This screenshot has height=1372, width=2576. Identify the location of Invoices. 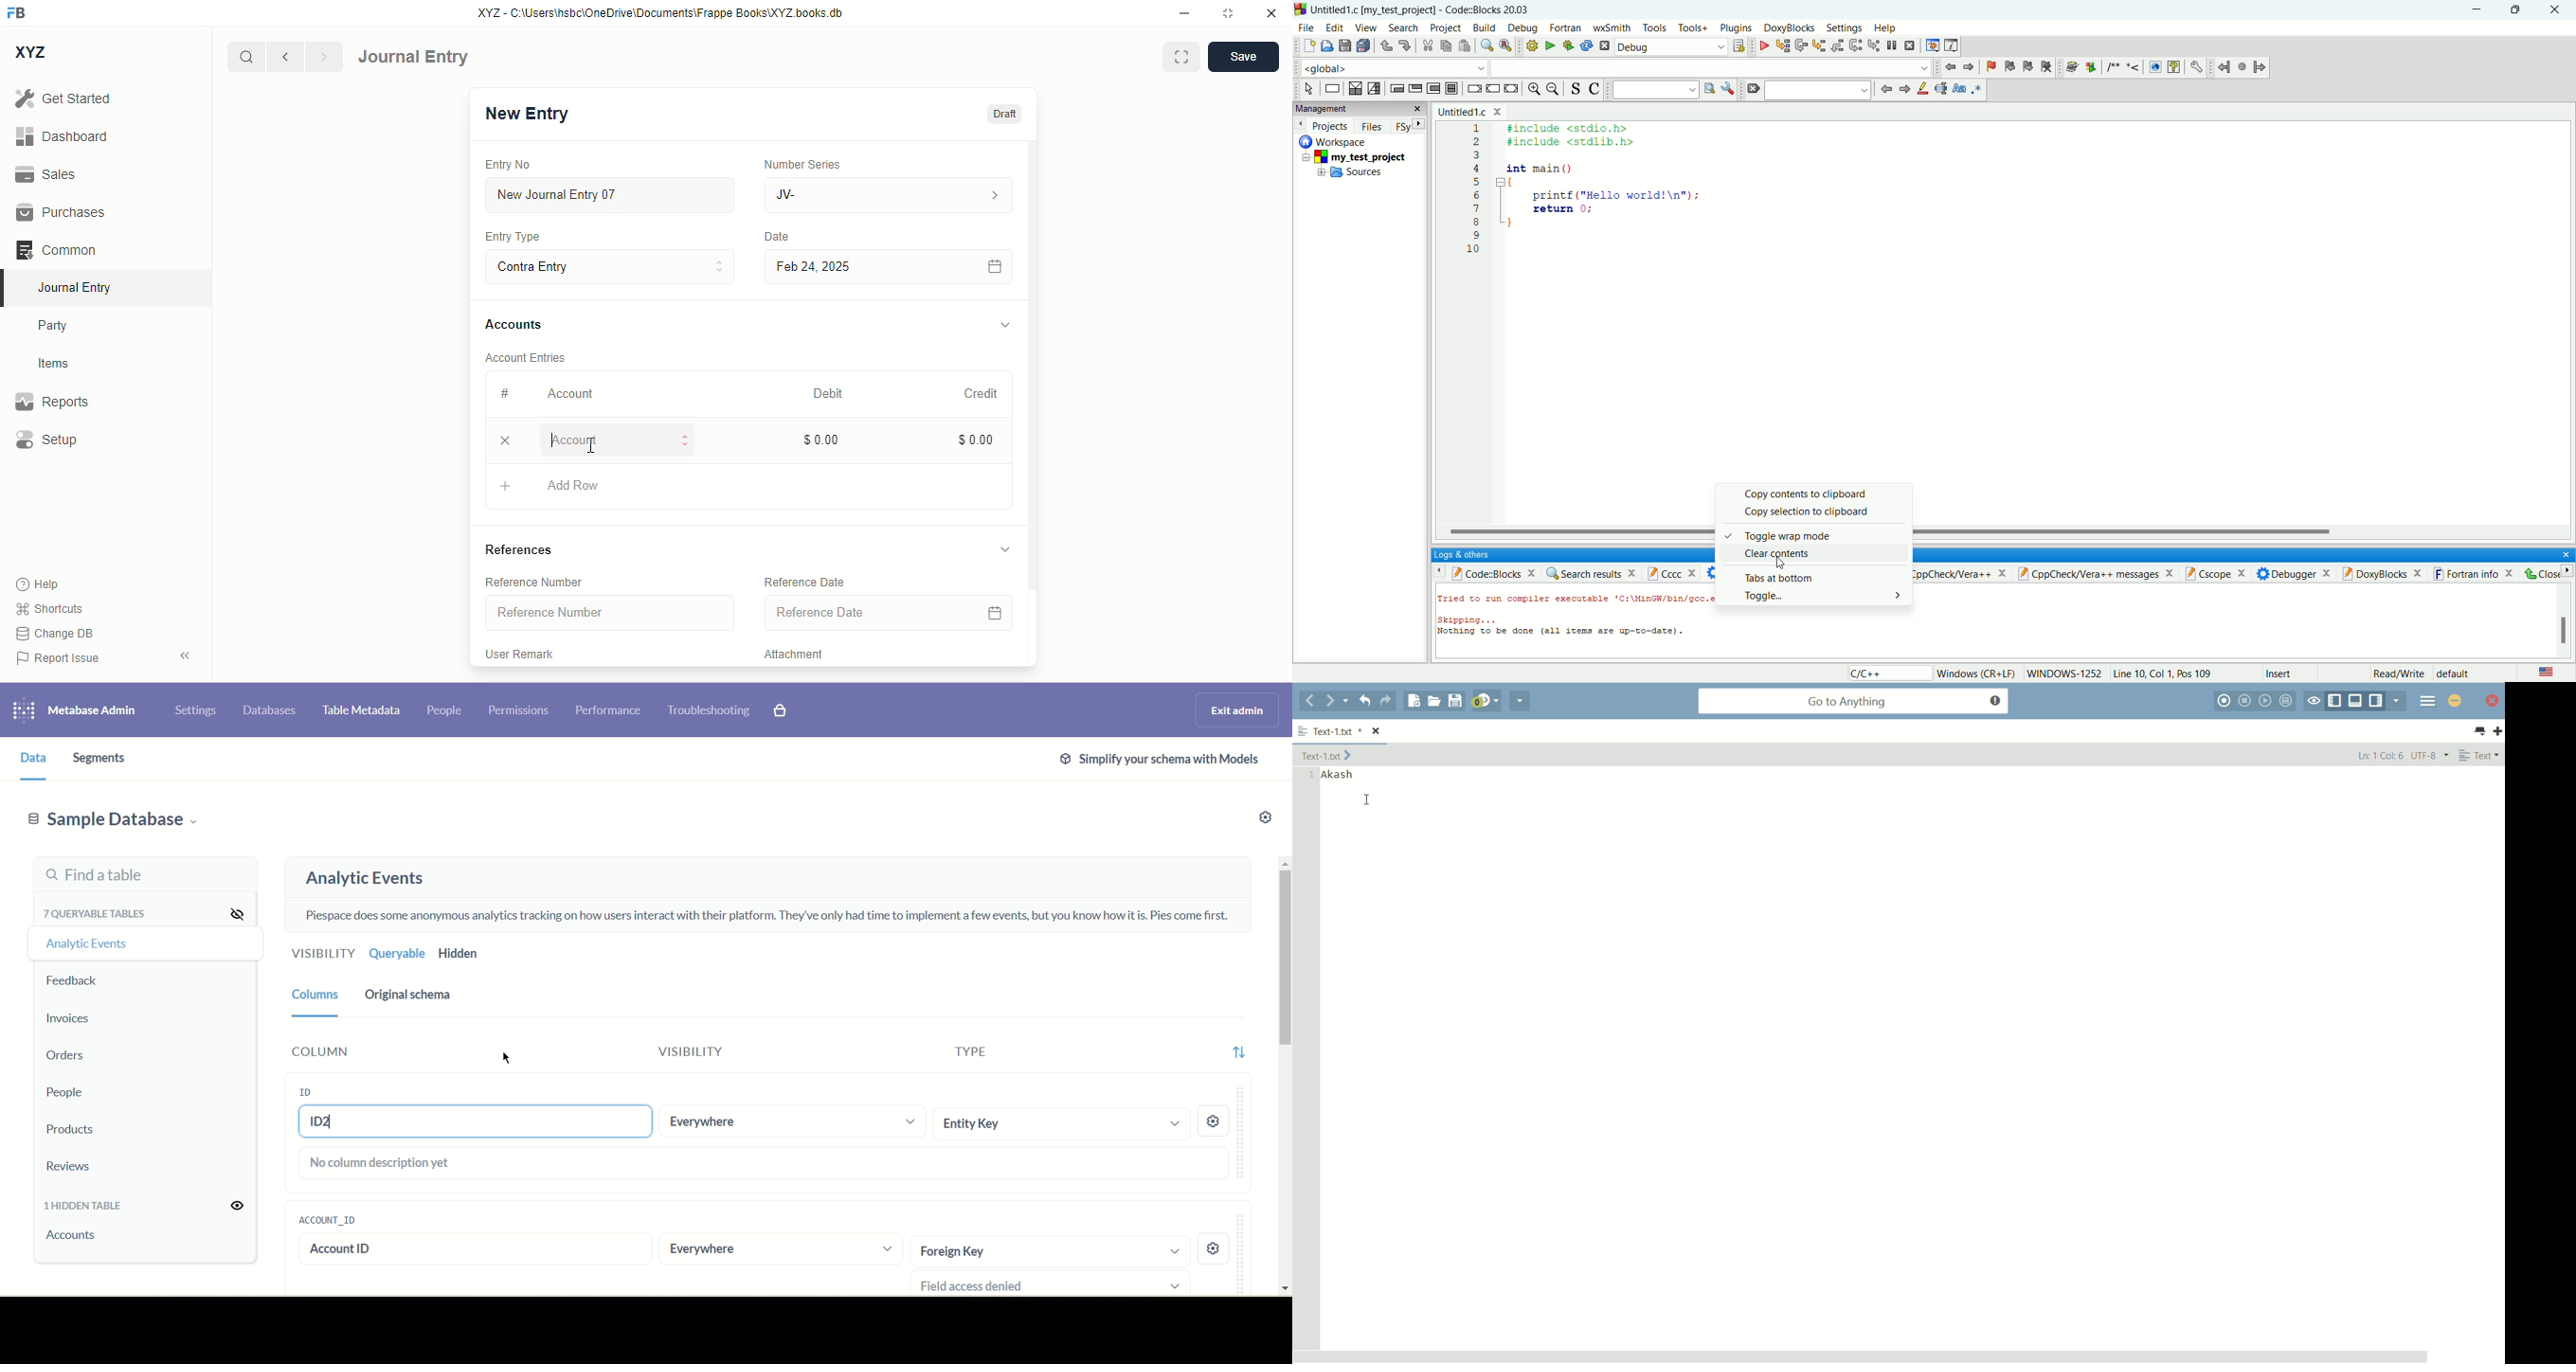
(71, 1016).